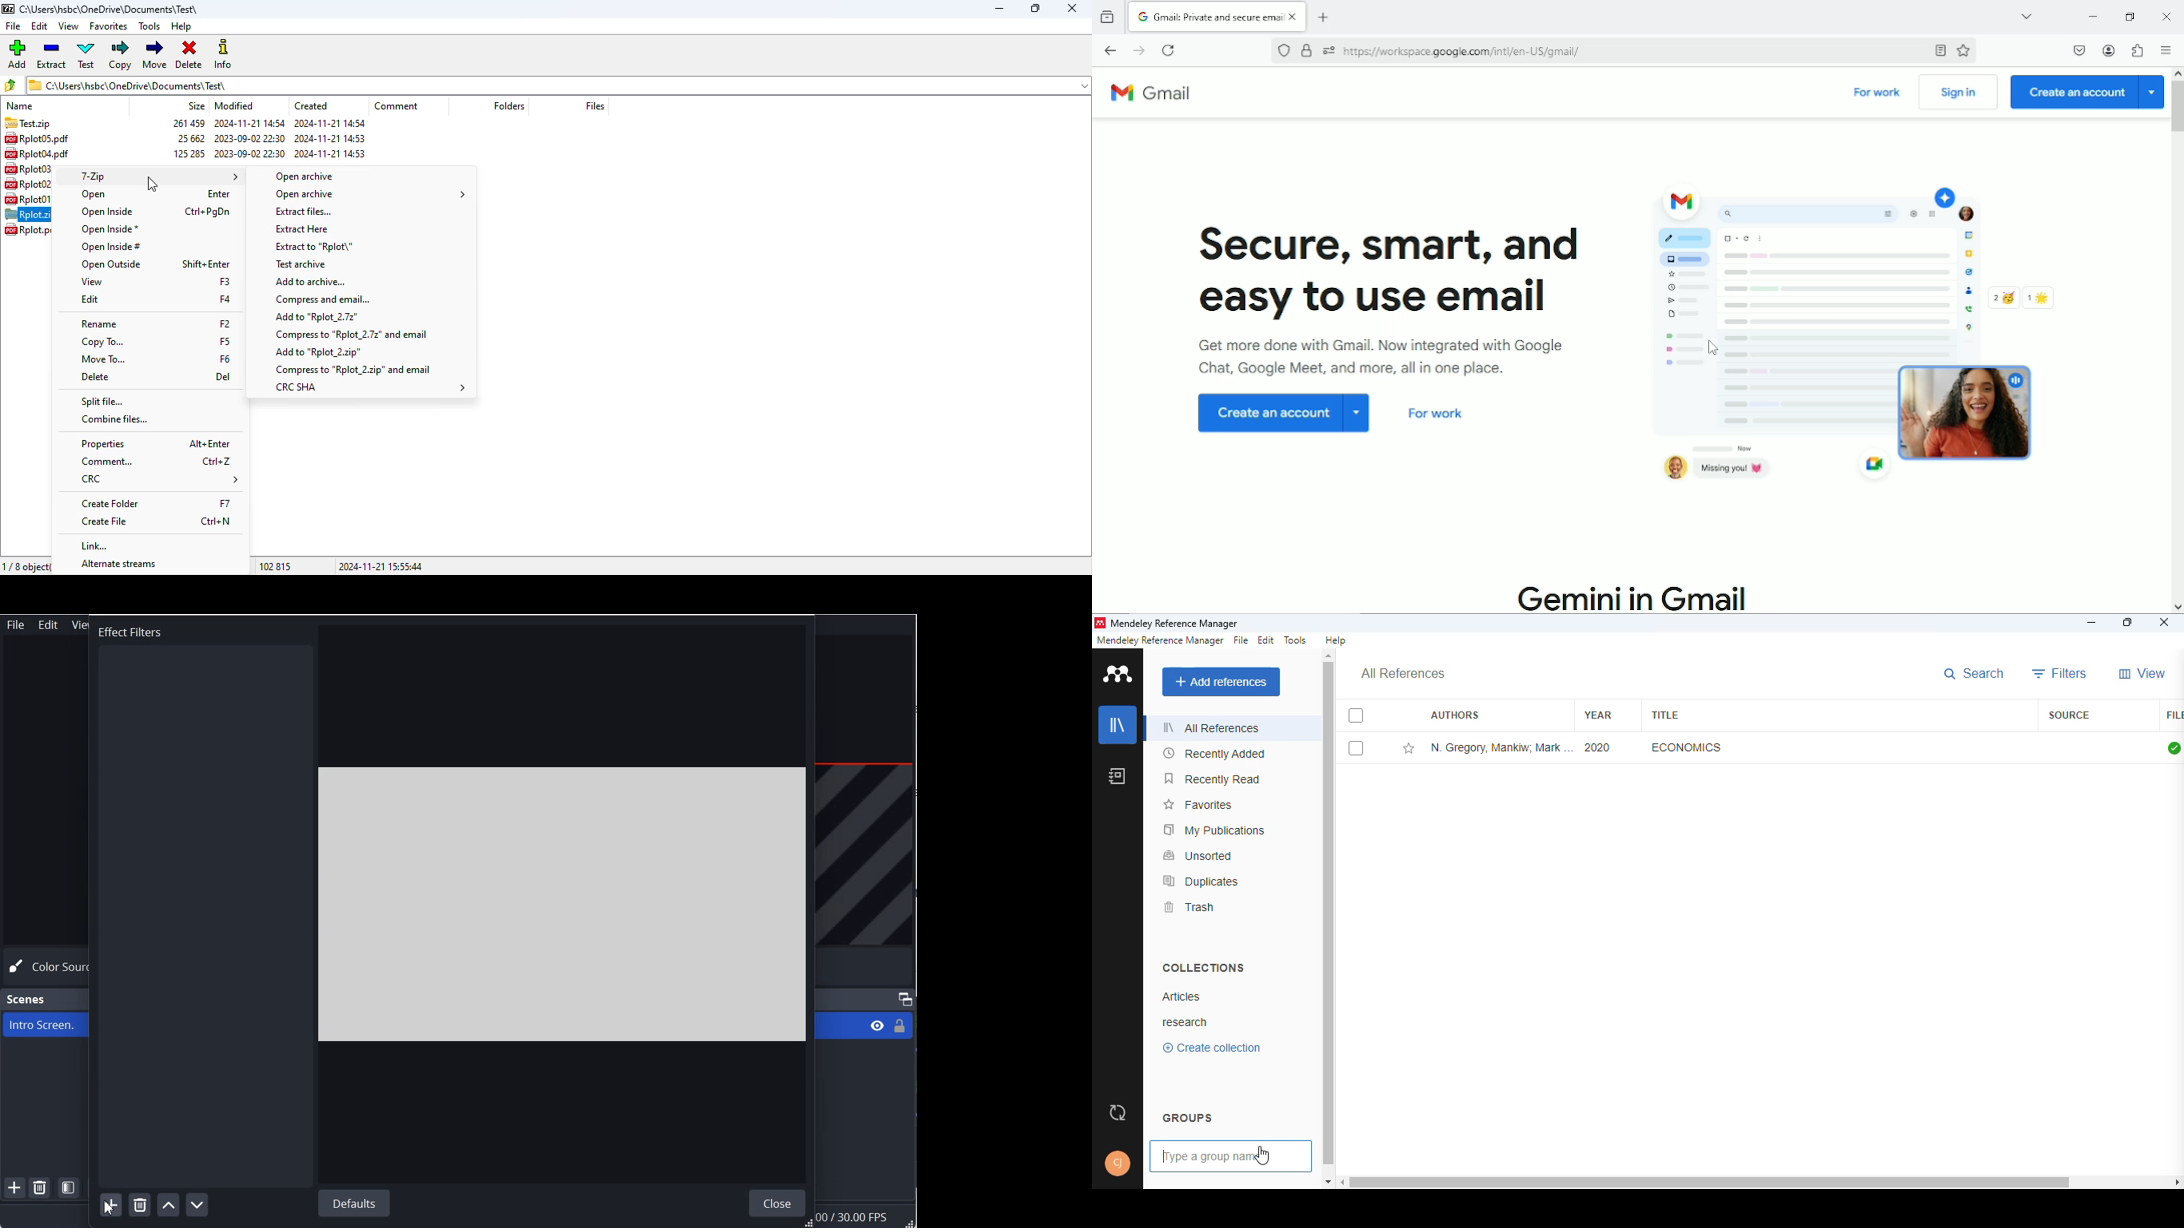 This screenshot has width=2184, height=1232. What do you see at coordinates (1635, 597) in the screenshot?
I see `Gemini in Gmail` at bounding box center [1635, 597].